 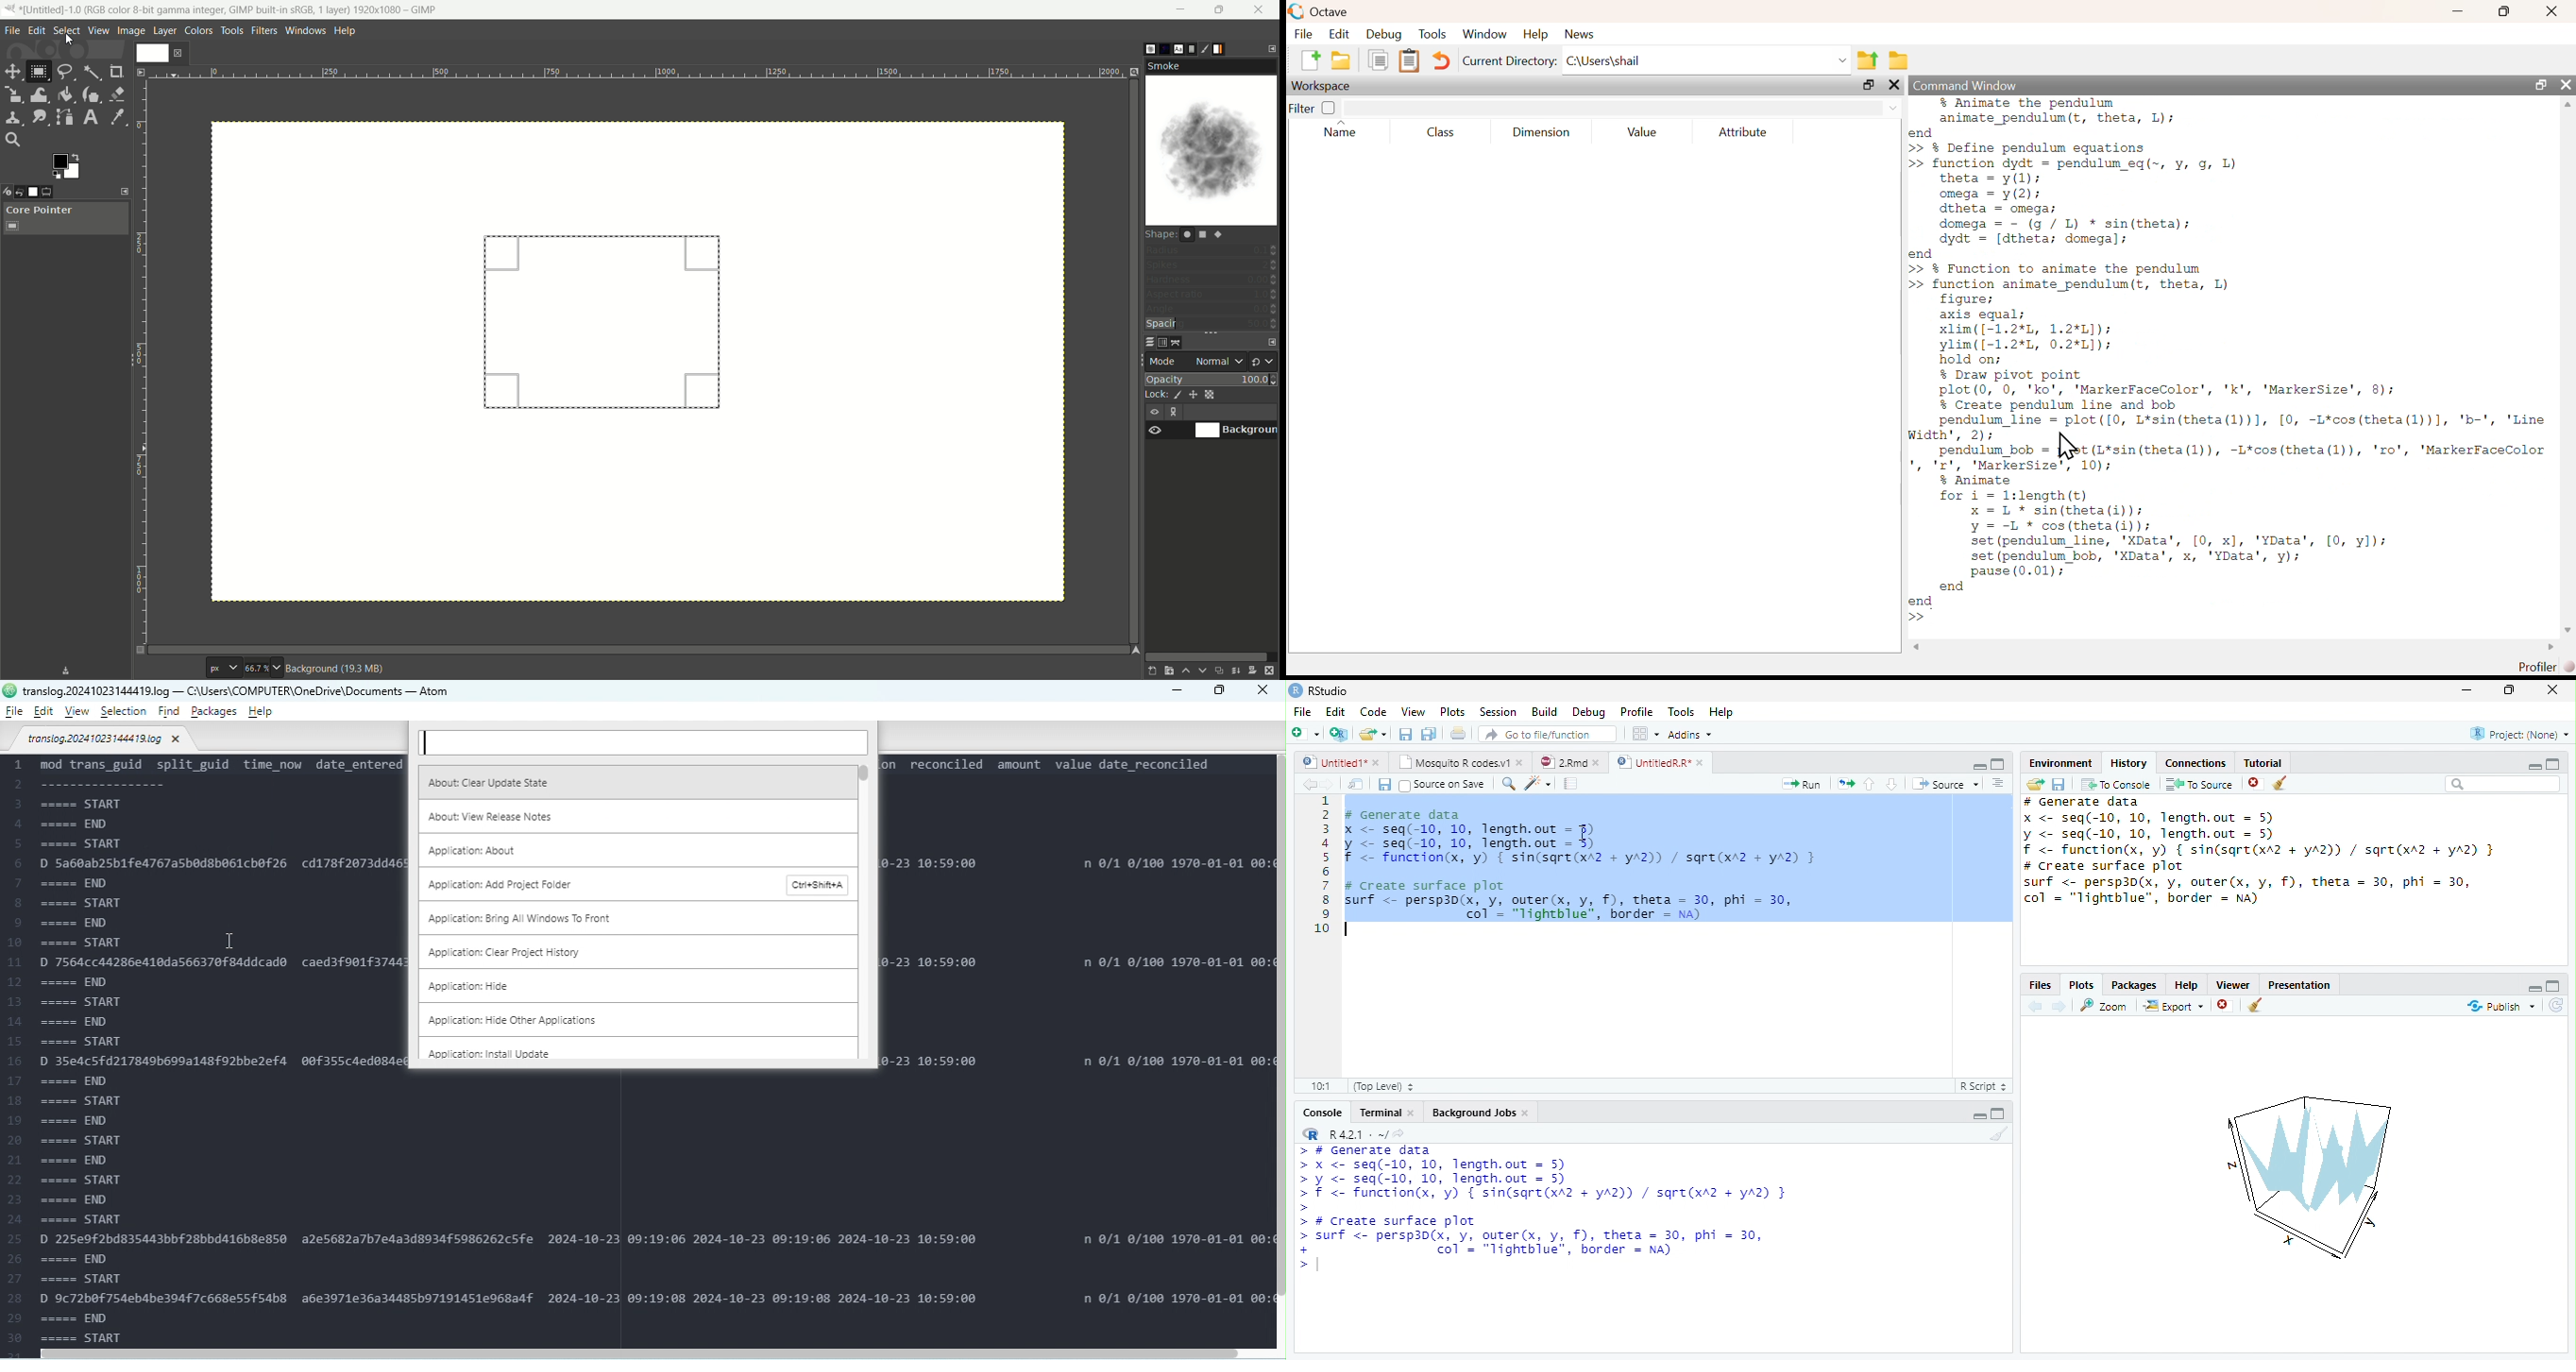 What do you see at coordinates (1321, 1086) in the screenshot?
I see `1:1` at bounding box center [1321, 1086].